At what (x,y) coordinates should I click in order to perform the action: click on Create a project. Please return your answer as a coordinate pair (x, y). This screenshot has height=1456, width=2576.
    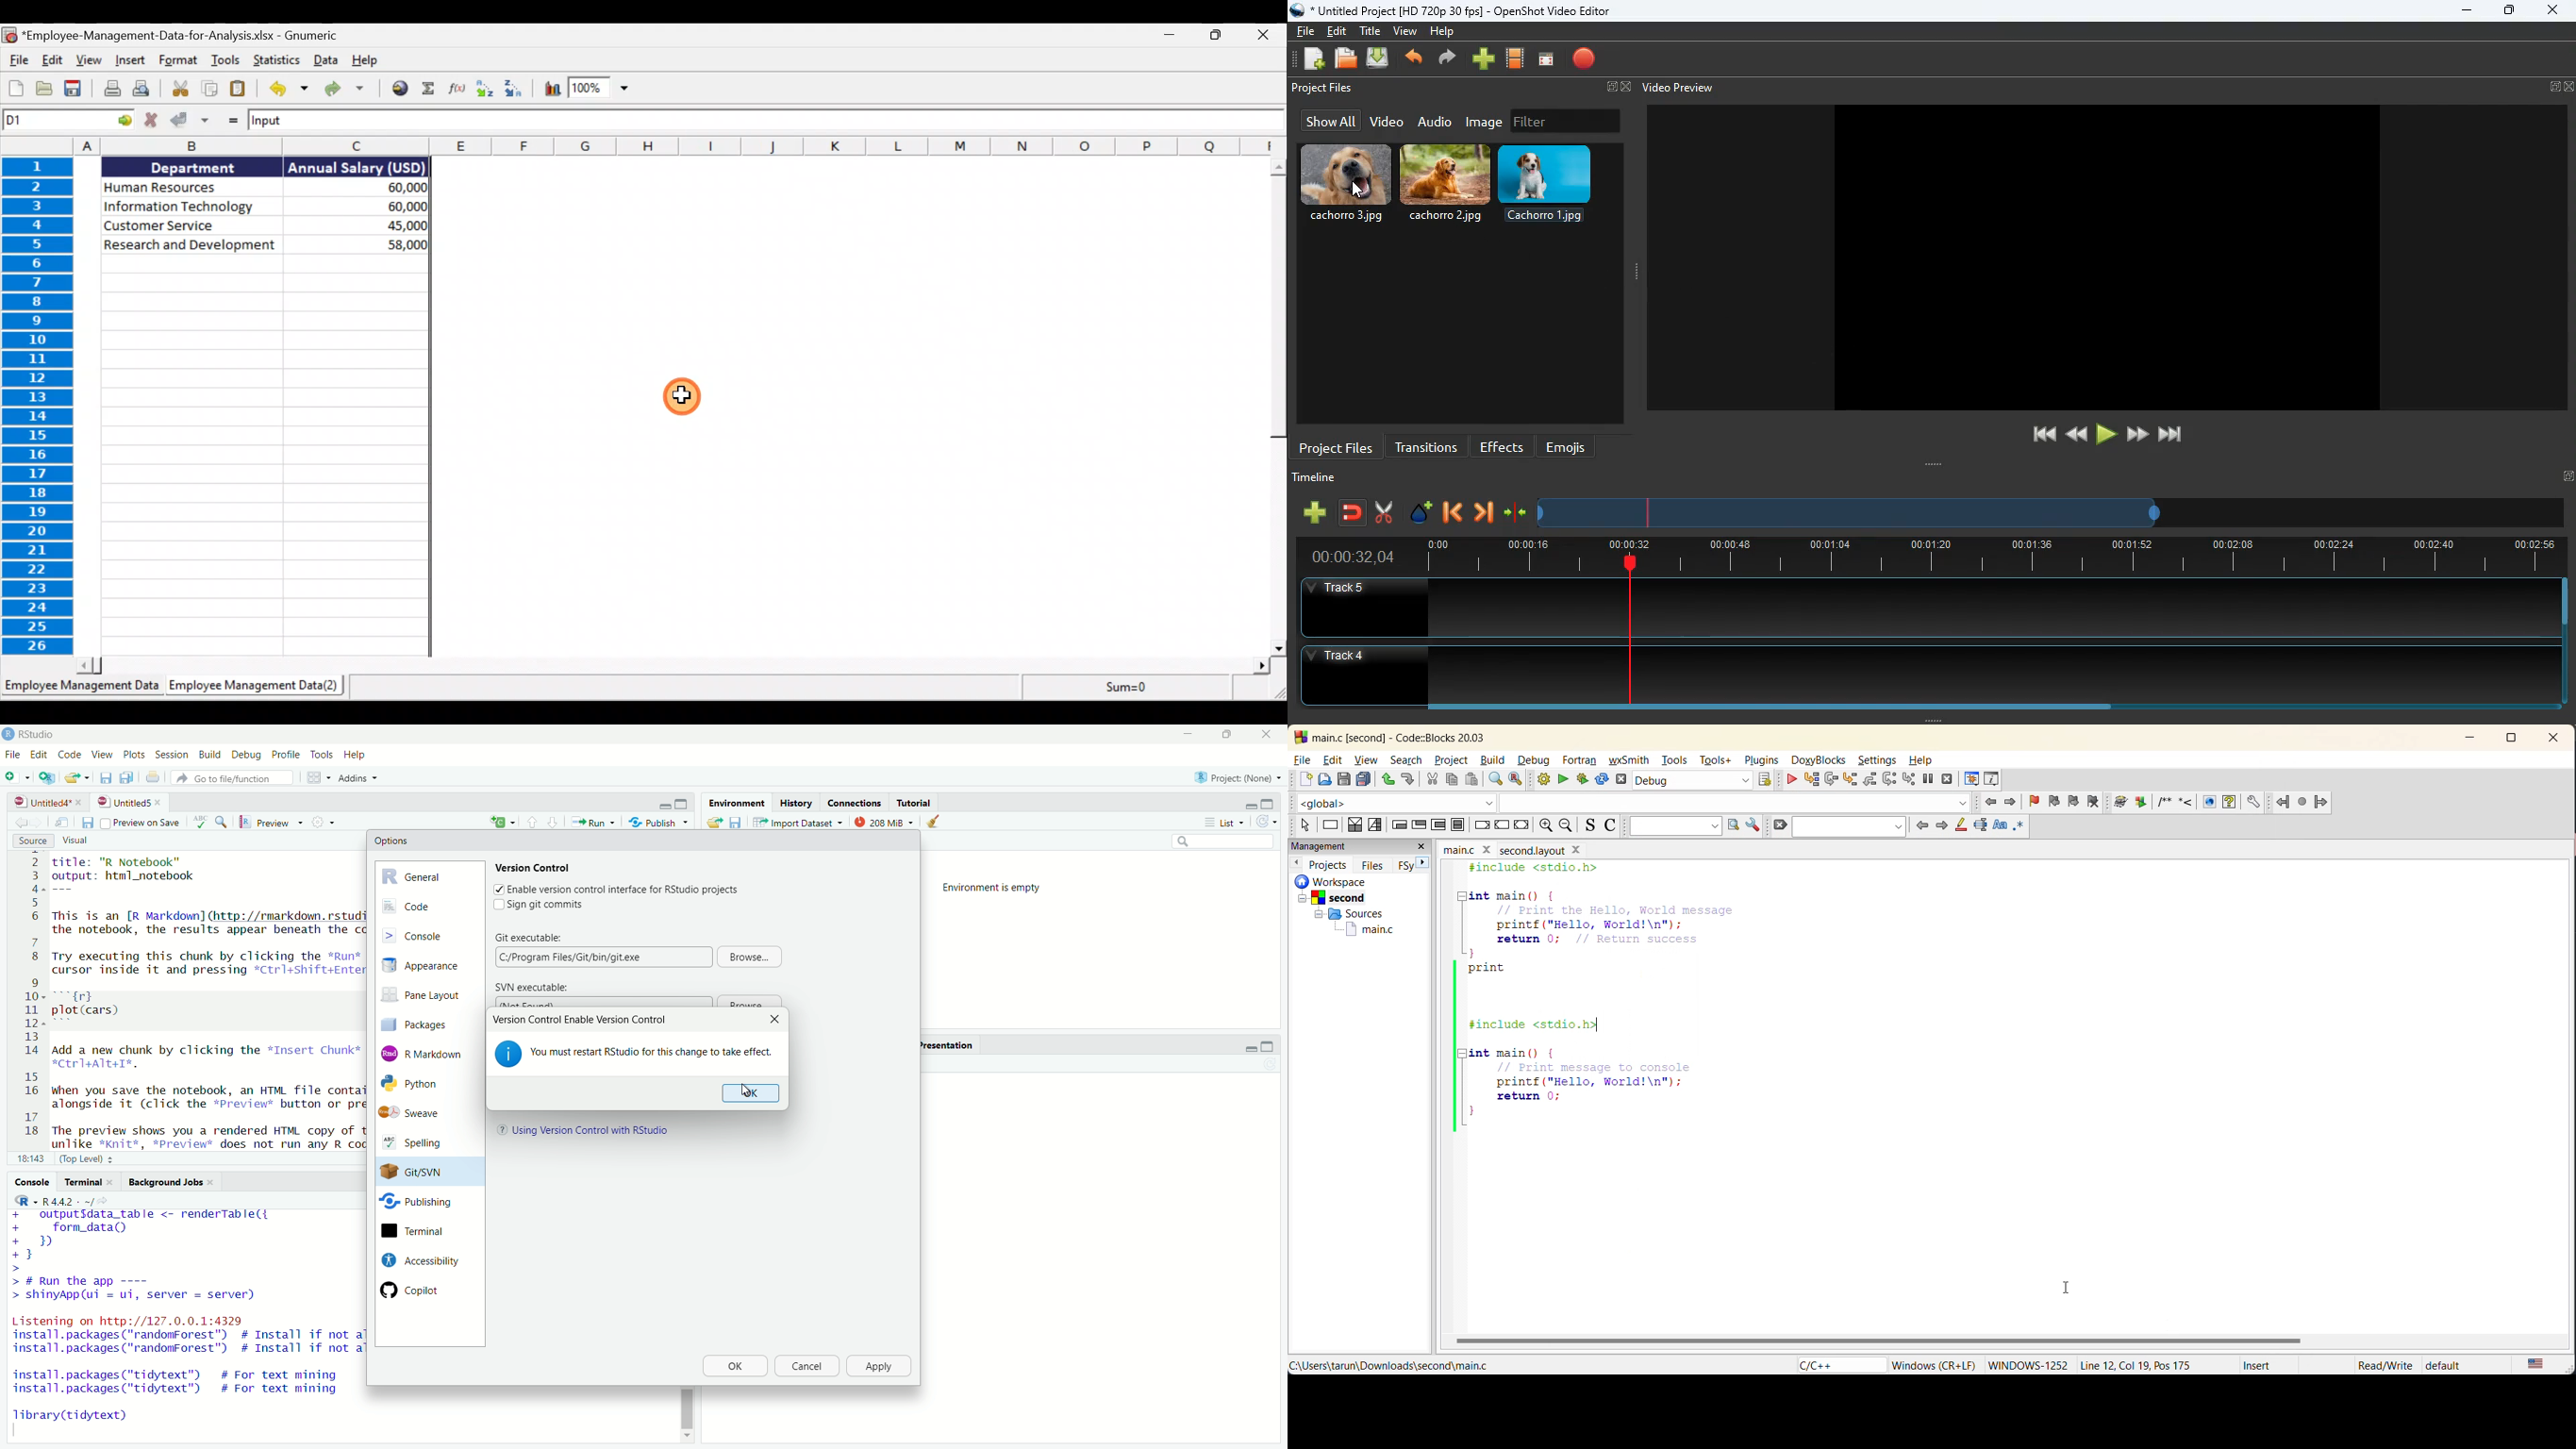
    Looking at the image, I should click on (48, 777).